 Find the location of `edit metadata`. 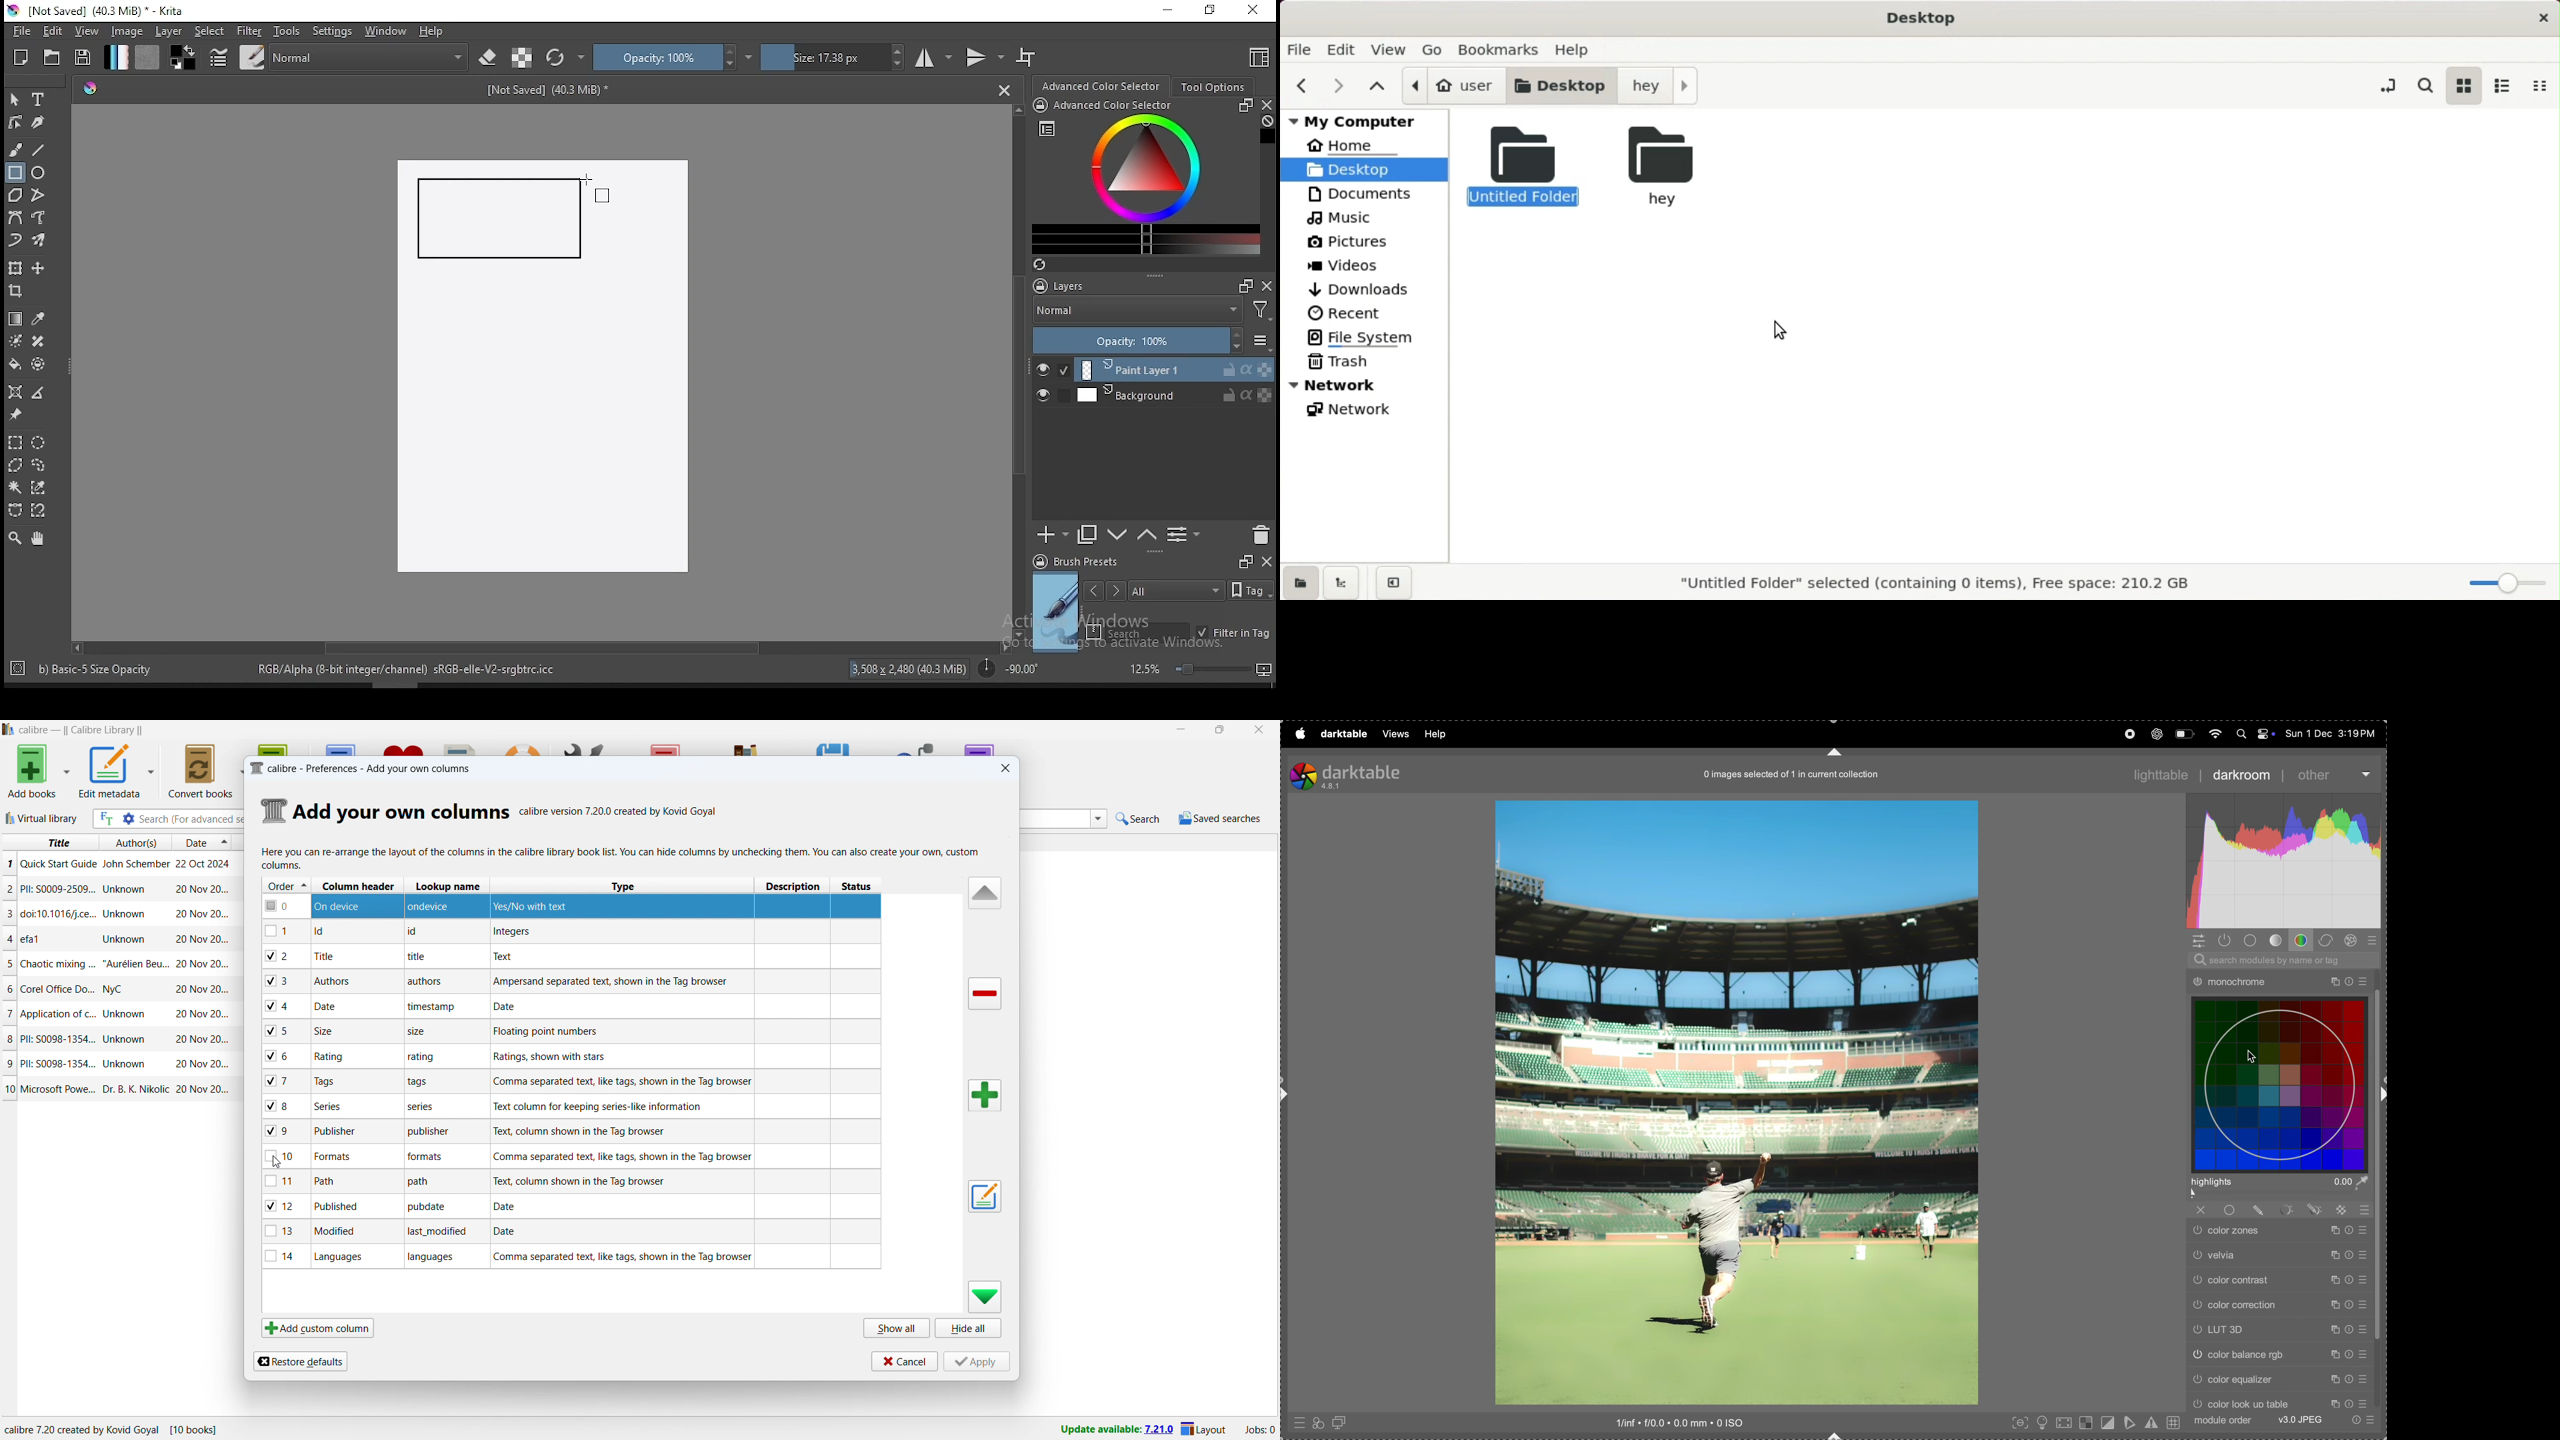

edit metadata is located at coordinates (110, 771).